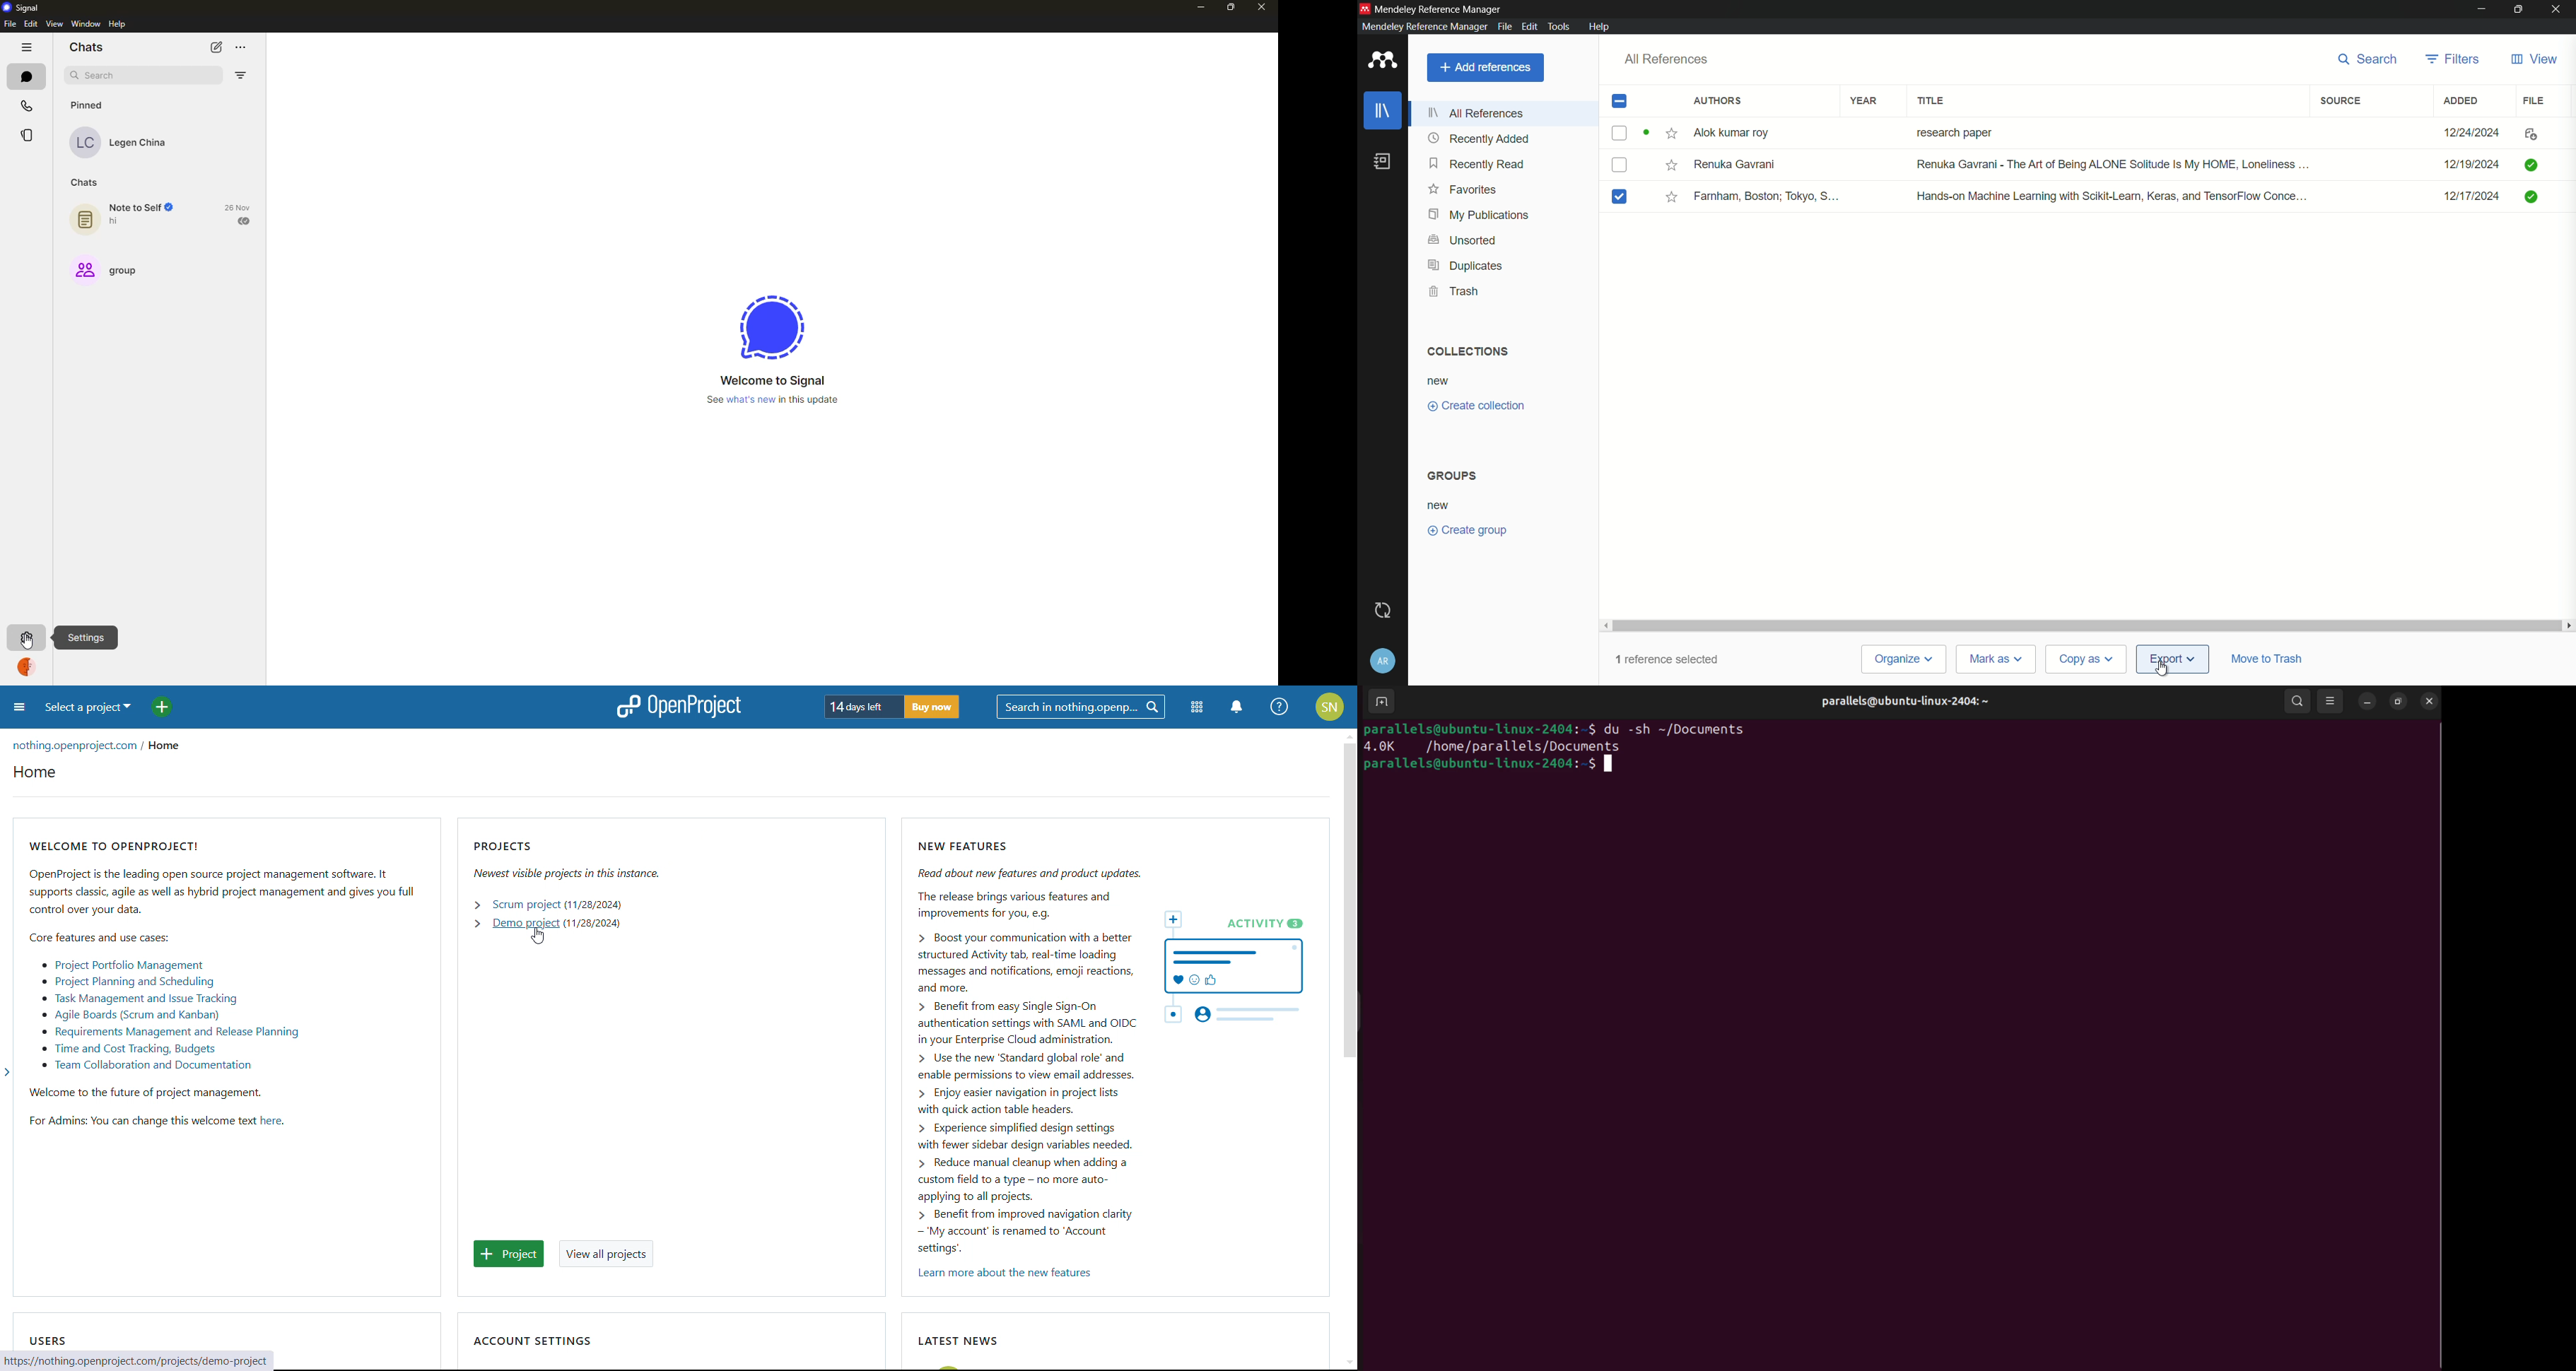  What do you see at coordinates (245, 220) in the screenshot?
I see `sent` at bounding box center [245, 220].